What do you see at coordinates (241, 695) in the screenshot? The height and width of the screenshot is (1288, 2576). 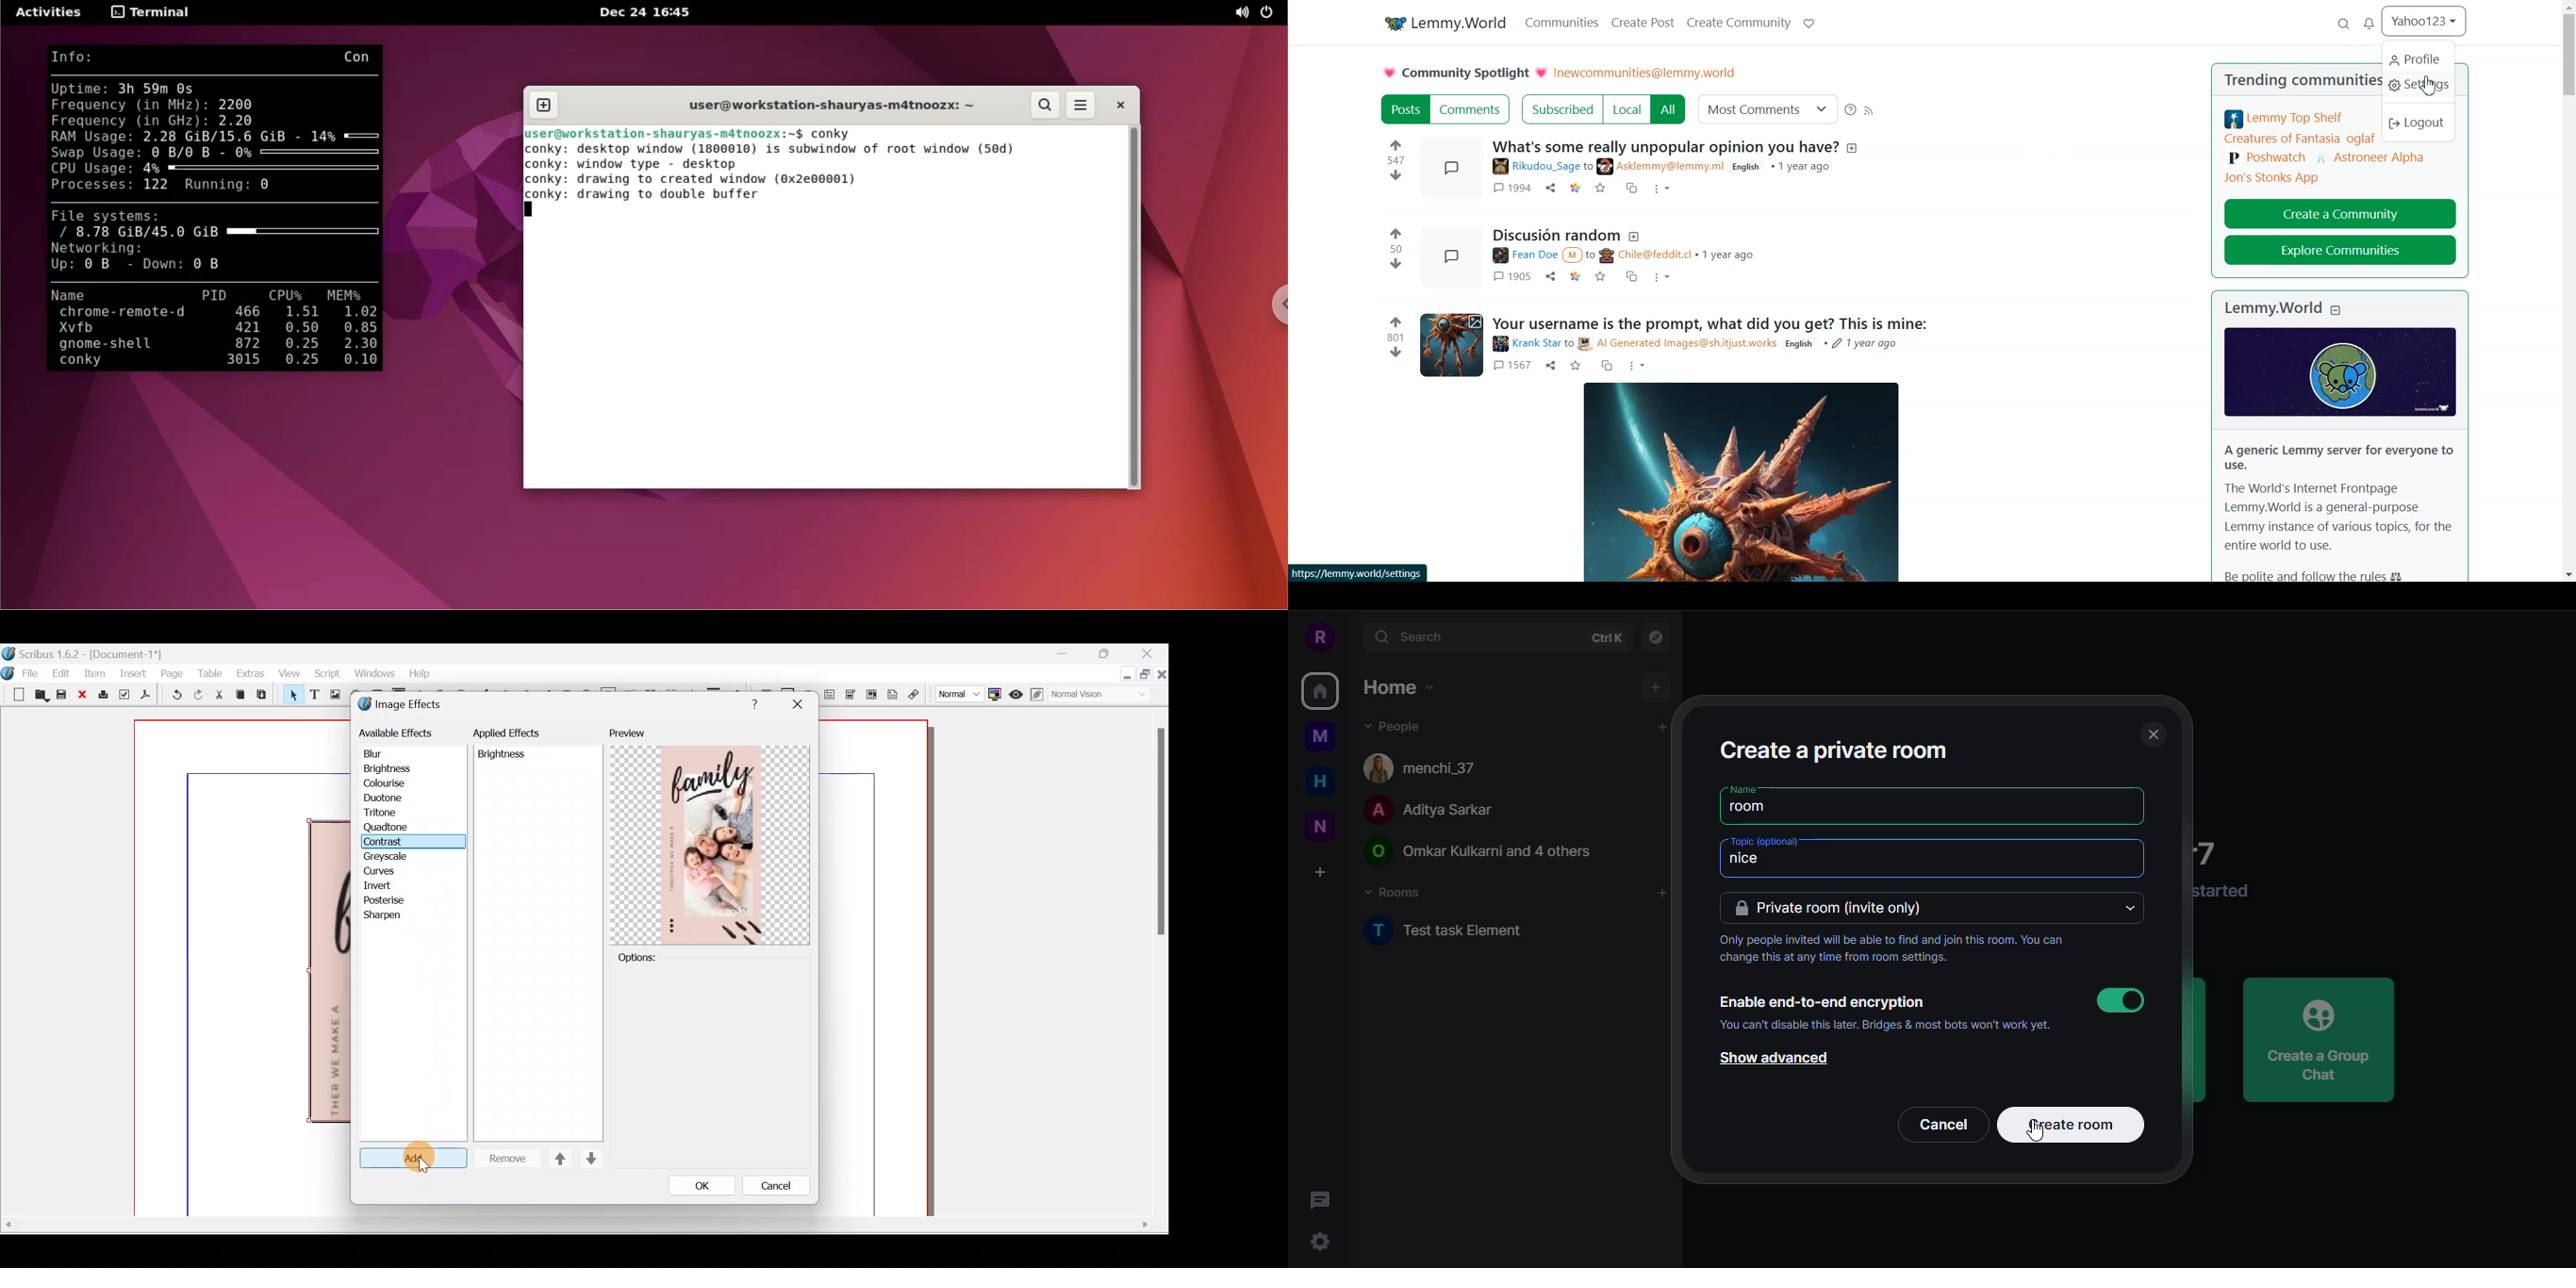 I see `Copy` at bounding box center [241, 695].